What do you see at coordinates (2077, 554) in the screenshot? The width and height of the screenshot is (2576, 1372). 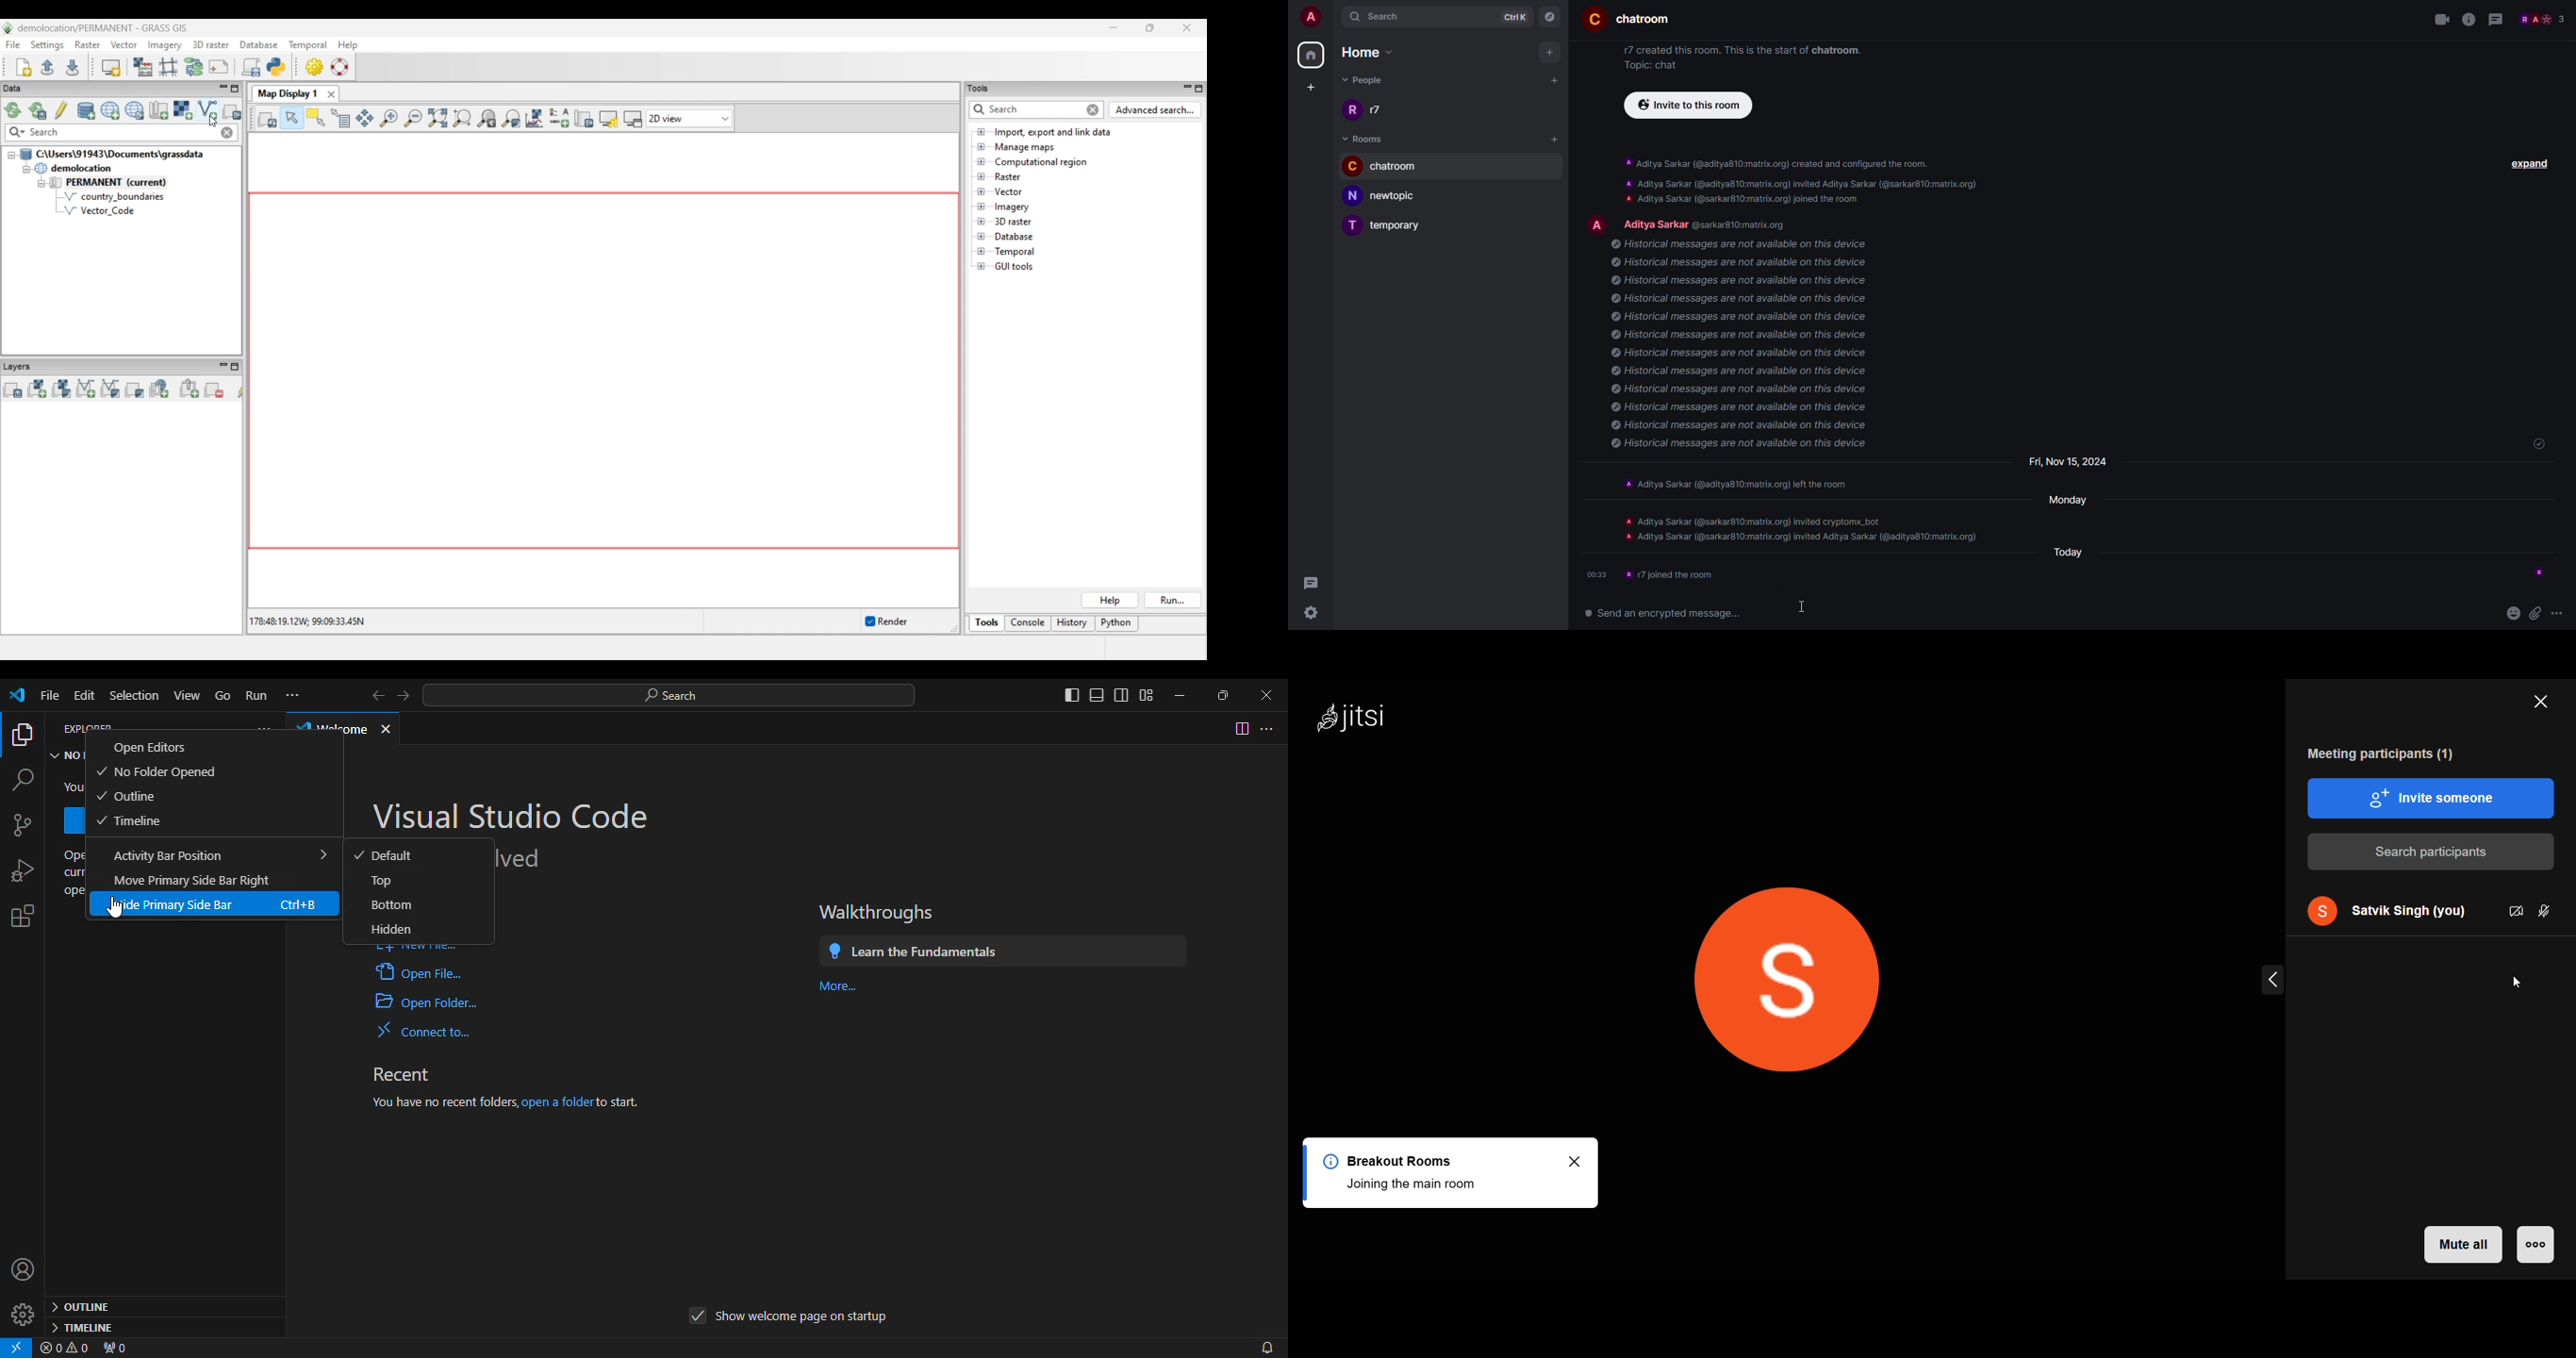 I see `day` at bounding box center [2077, 554].